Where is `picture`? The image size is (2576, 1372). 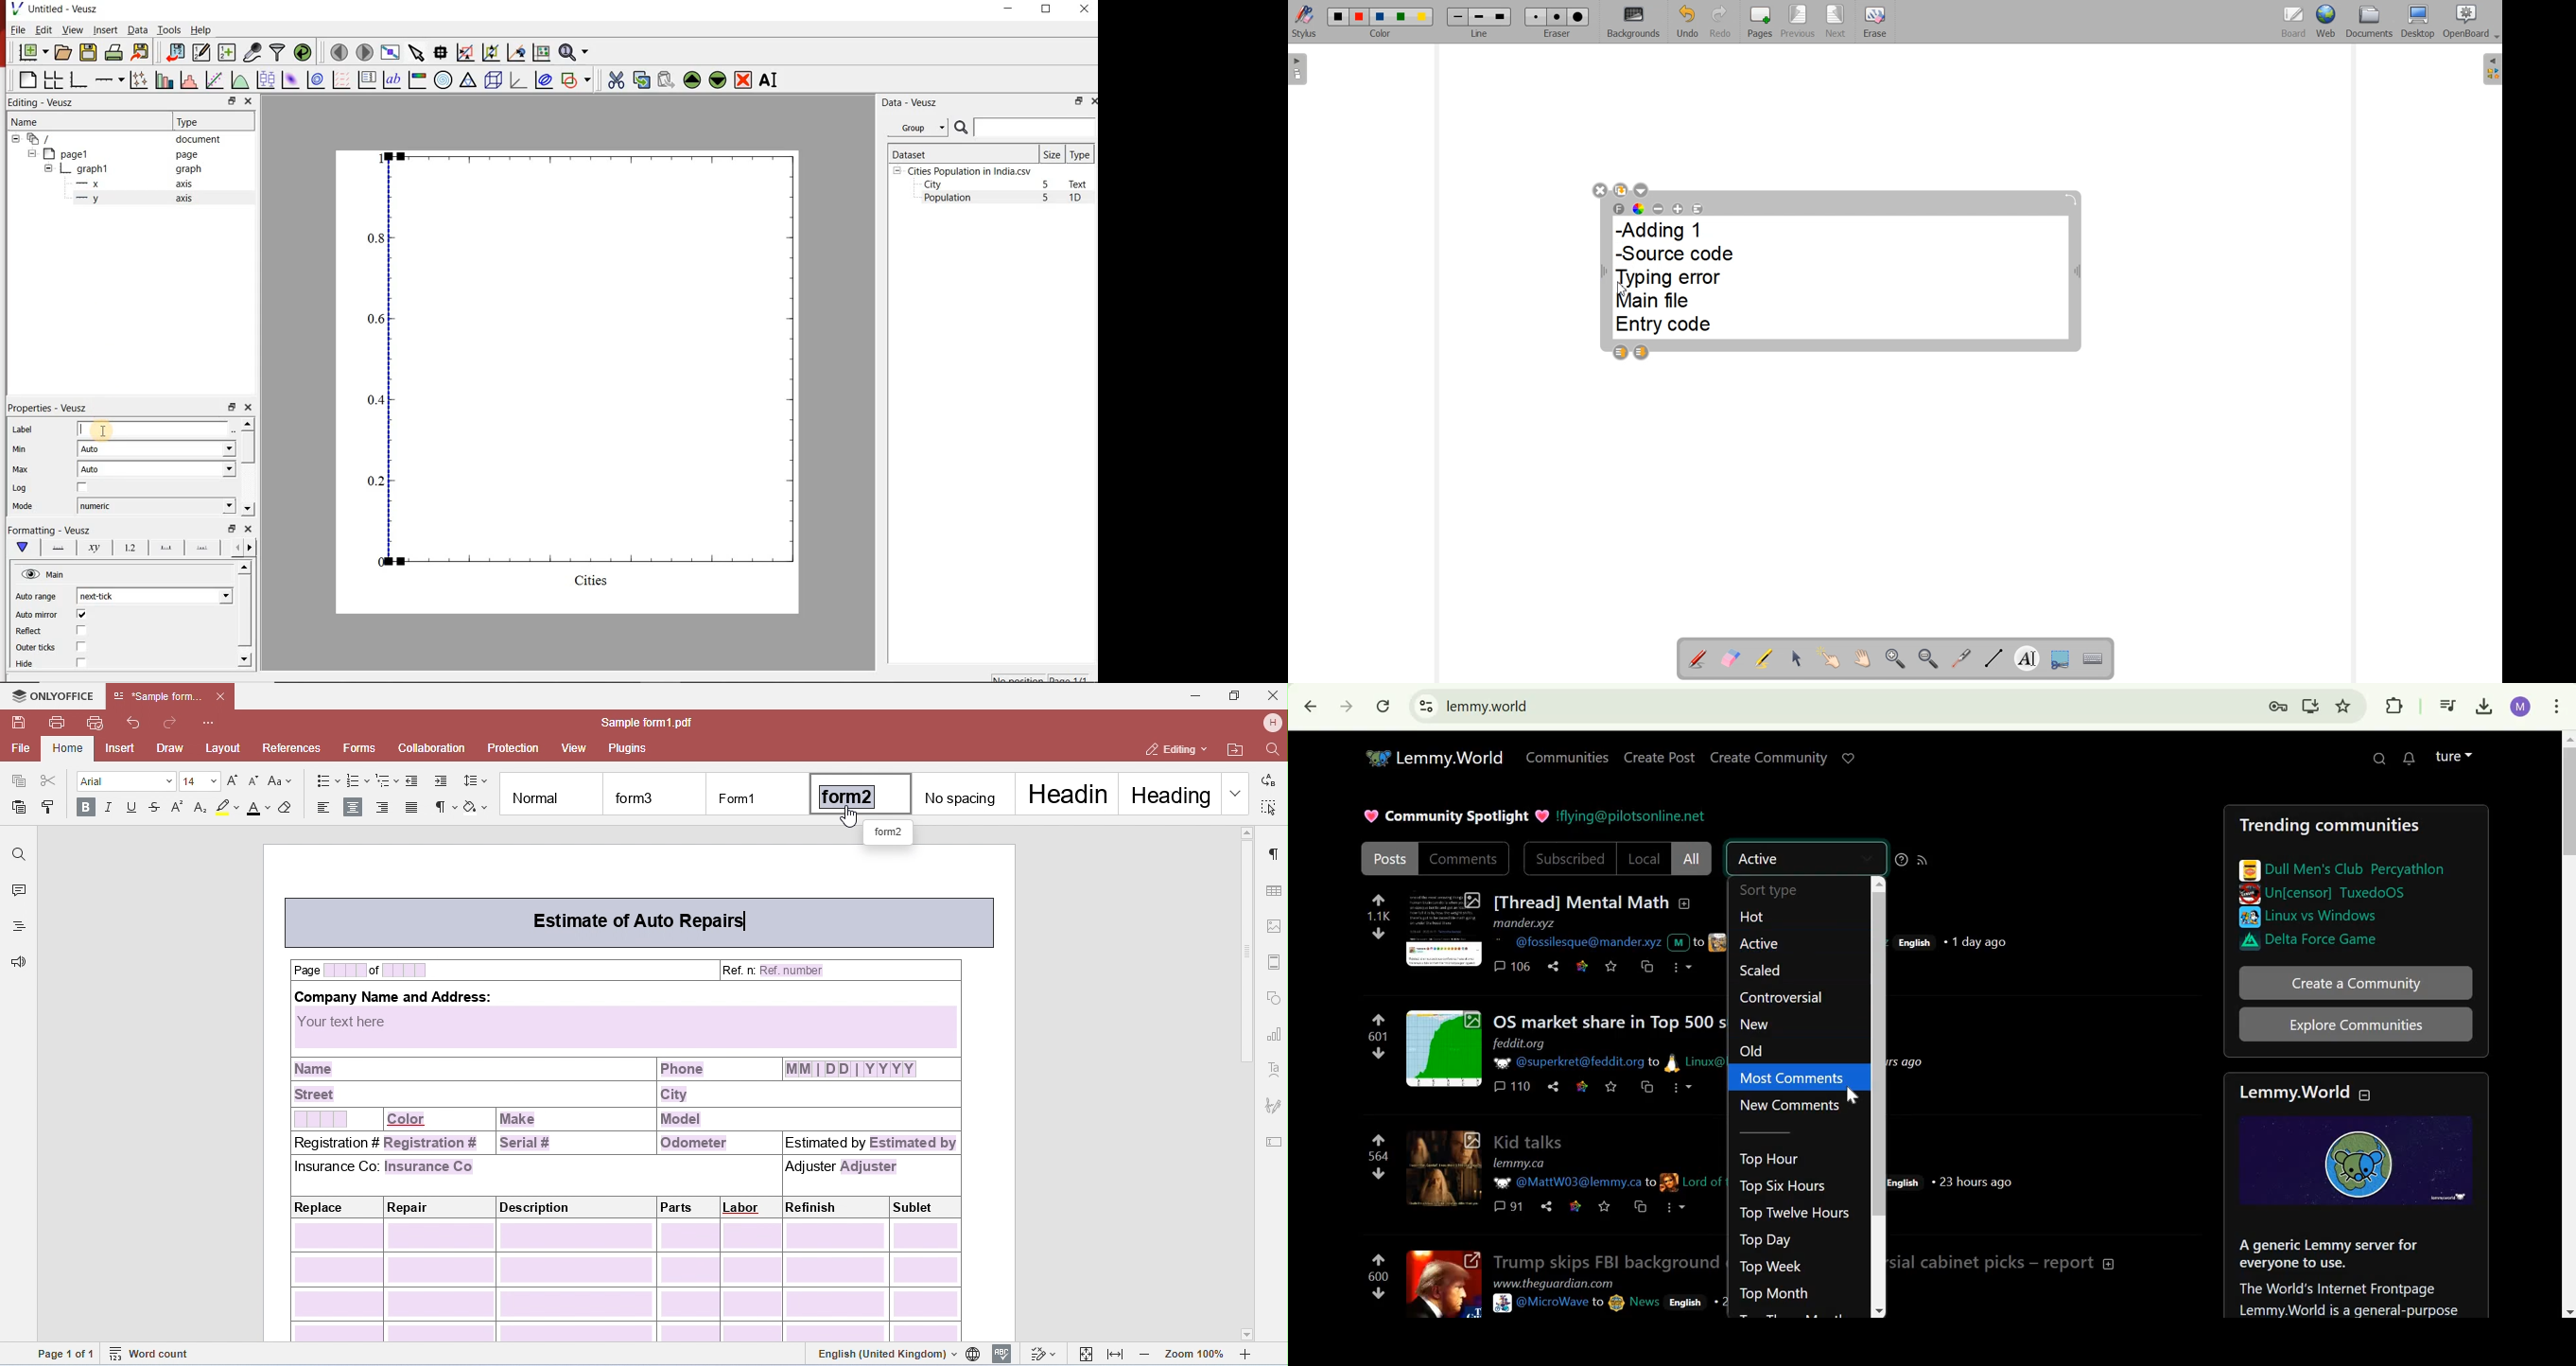
picture is located at coordinates (1669, 1181).